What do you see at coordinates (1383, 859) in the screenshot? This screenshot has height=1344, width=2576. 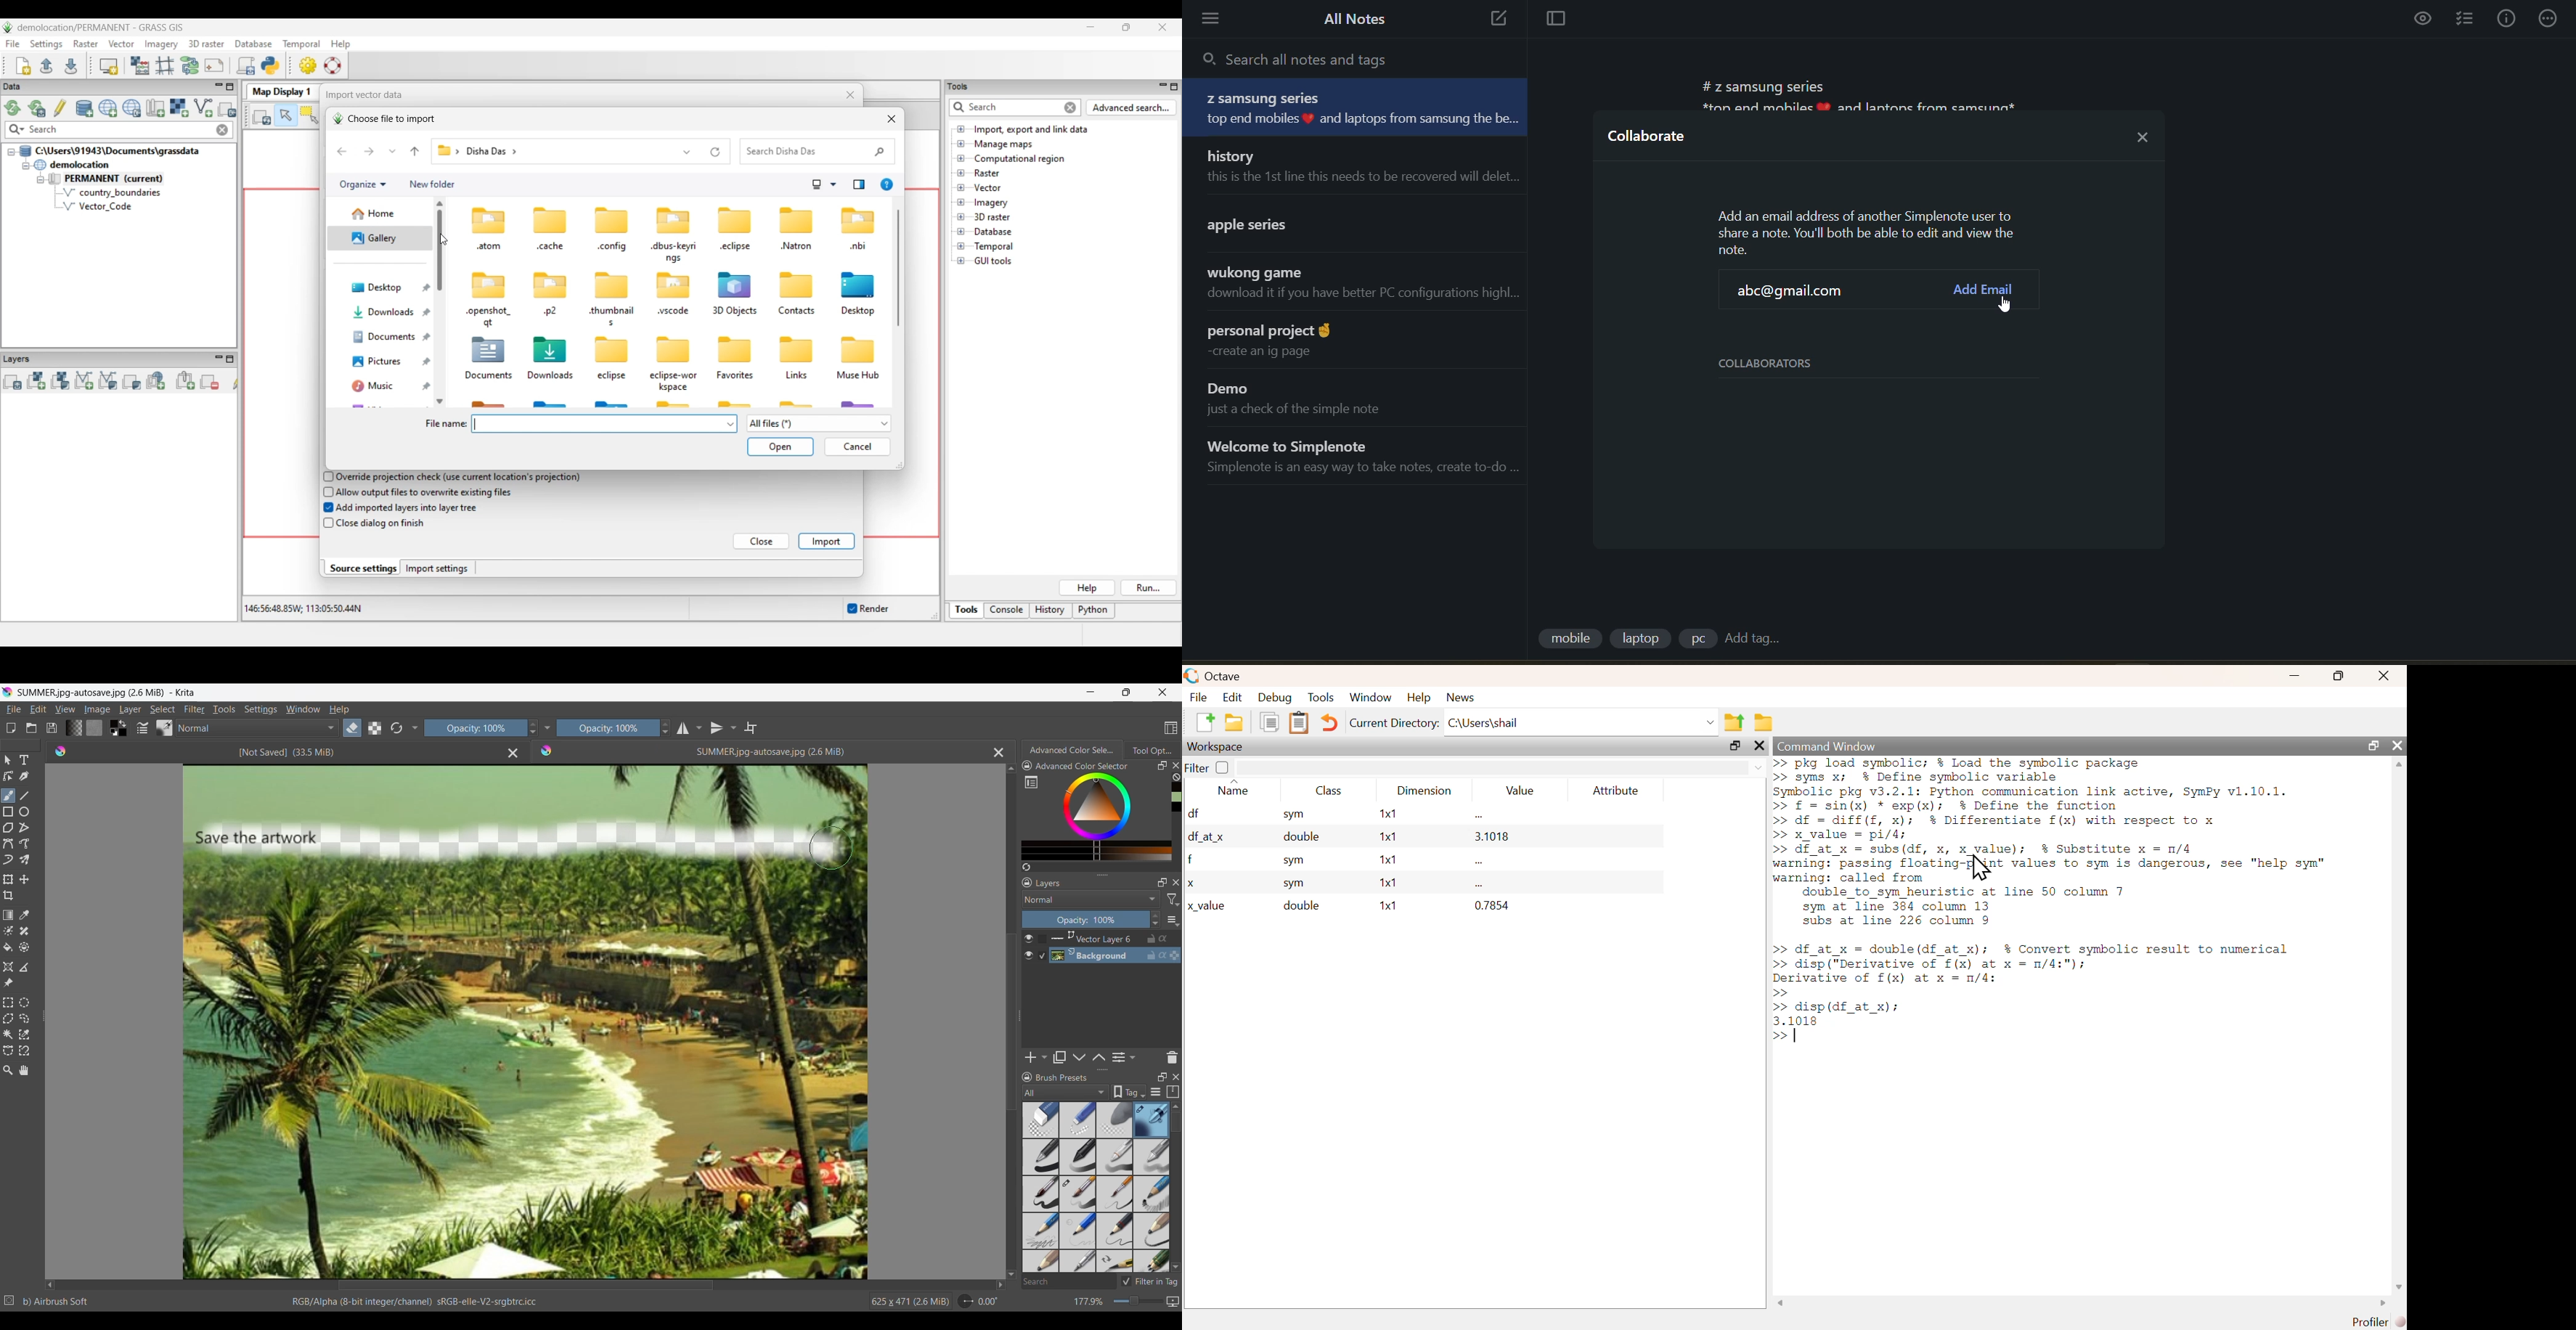 I see `1x1` at bounding box center [1383, 859].